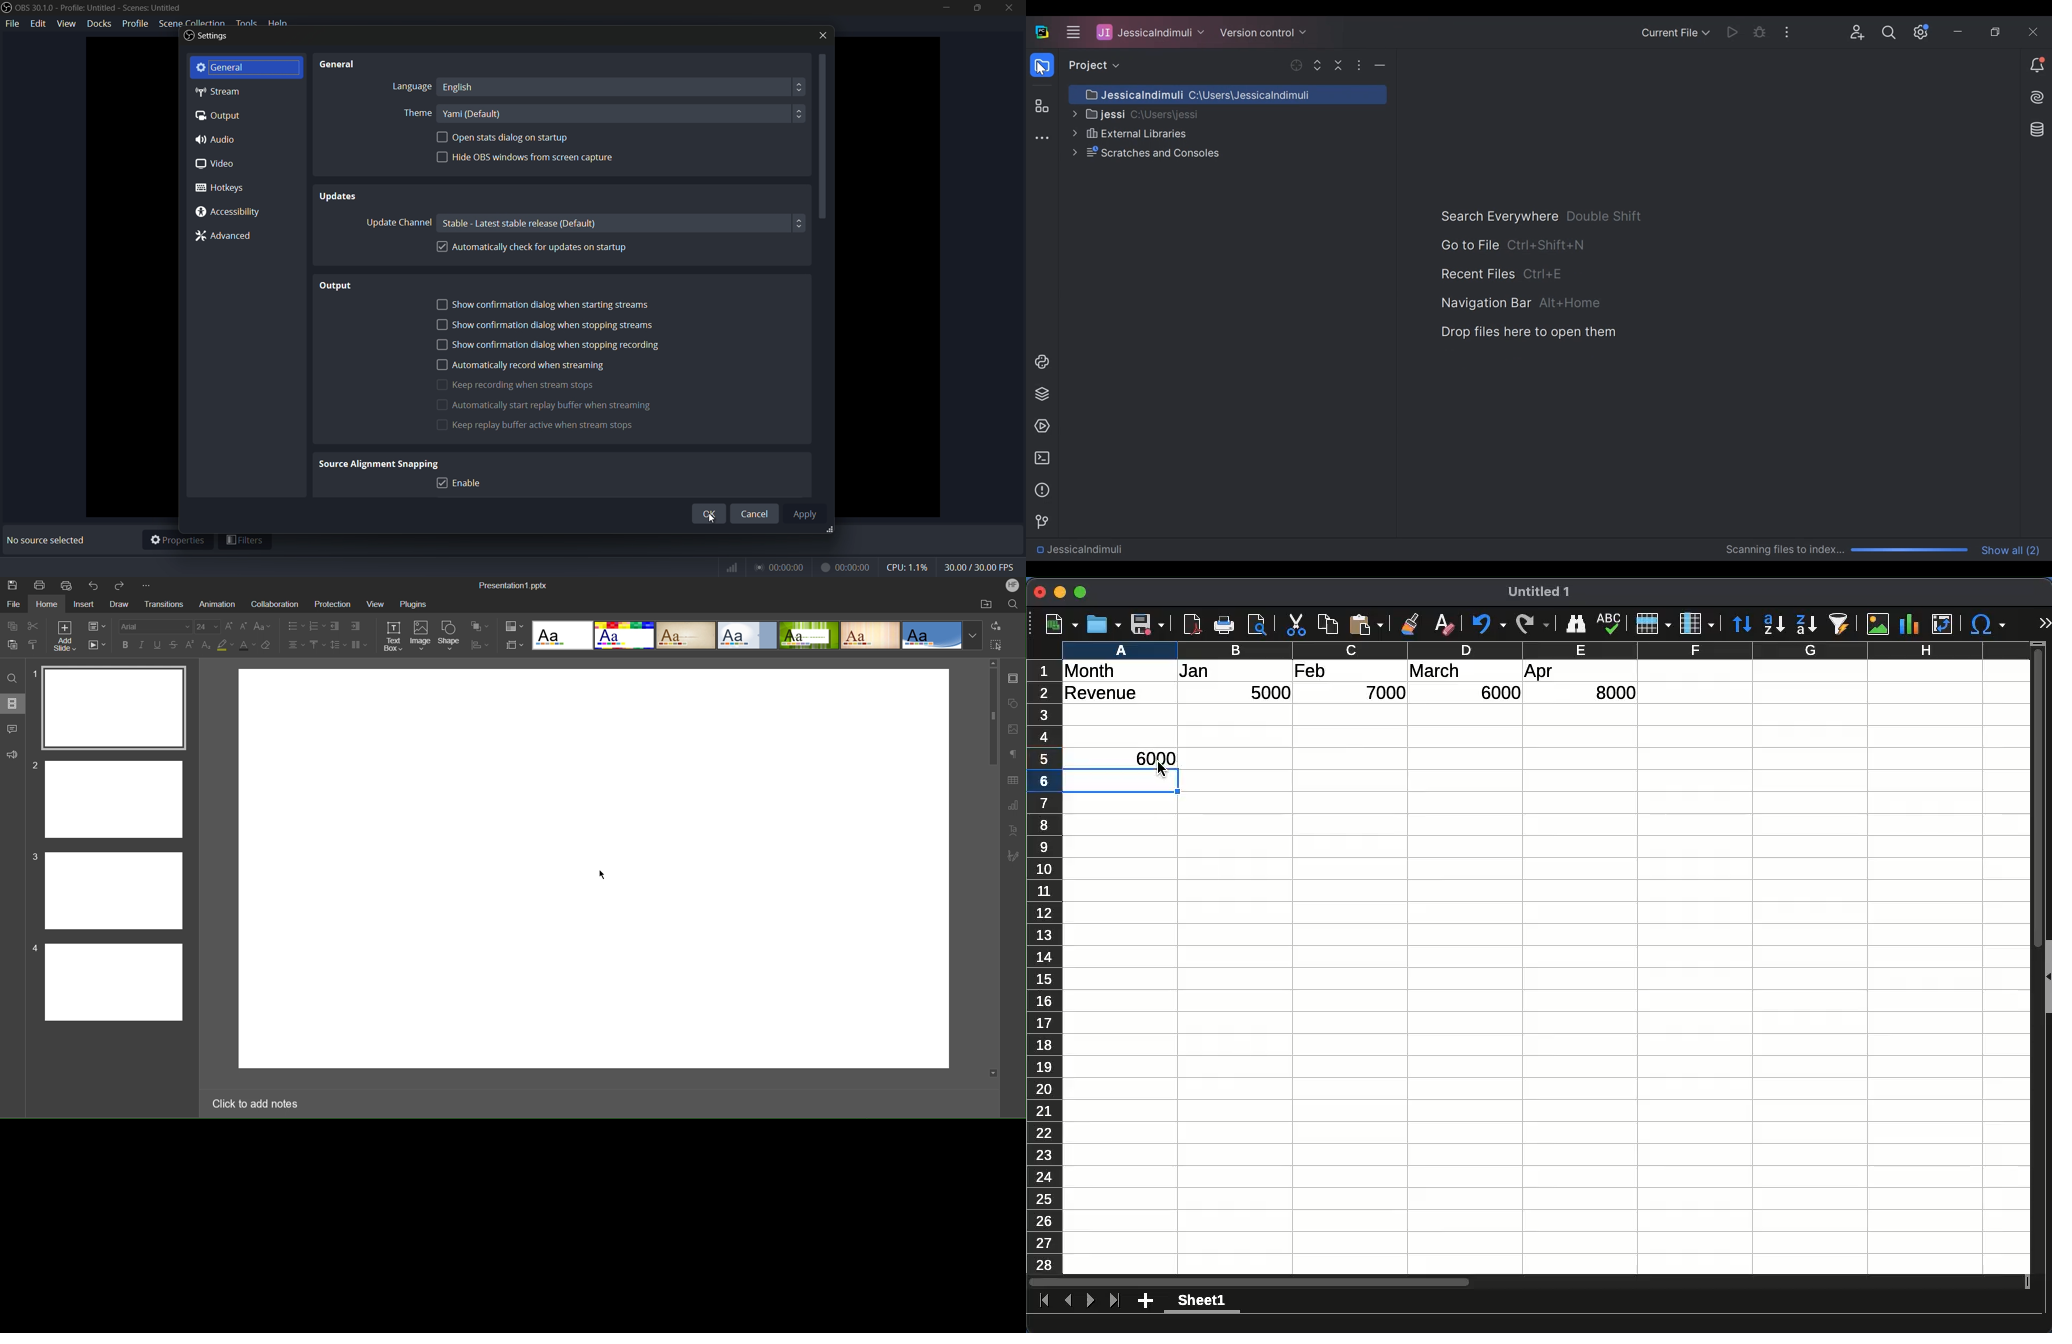 Image resolution: width=2072 pixels, height=1344 pixels. What do you see at coordinates (1041, 66) in the screenshot?
I see `Project View` at bounding box center [1041, 66].